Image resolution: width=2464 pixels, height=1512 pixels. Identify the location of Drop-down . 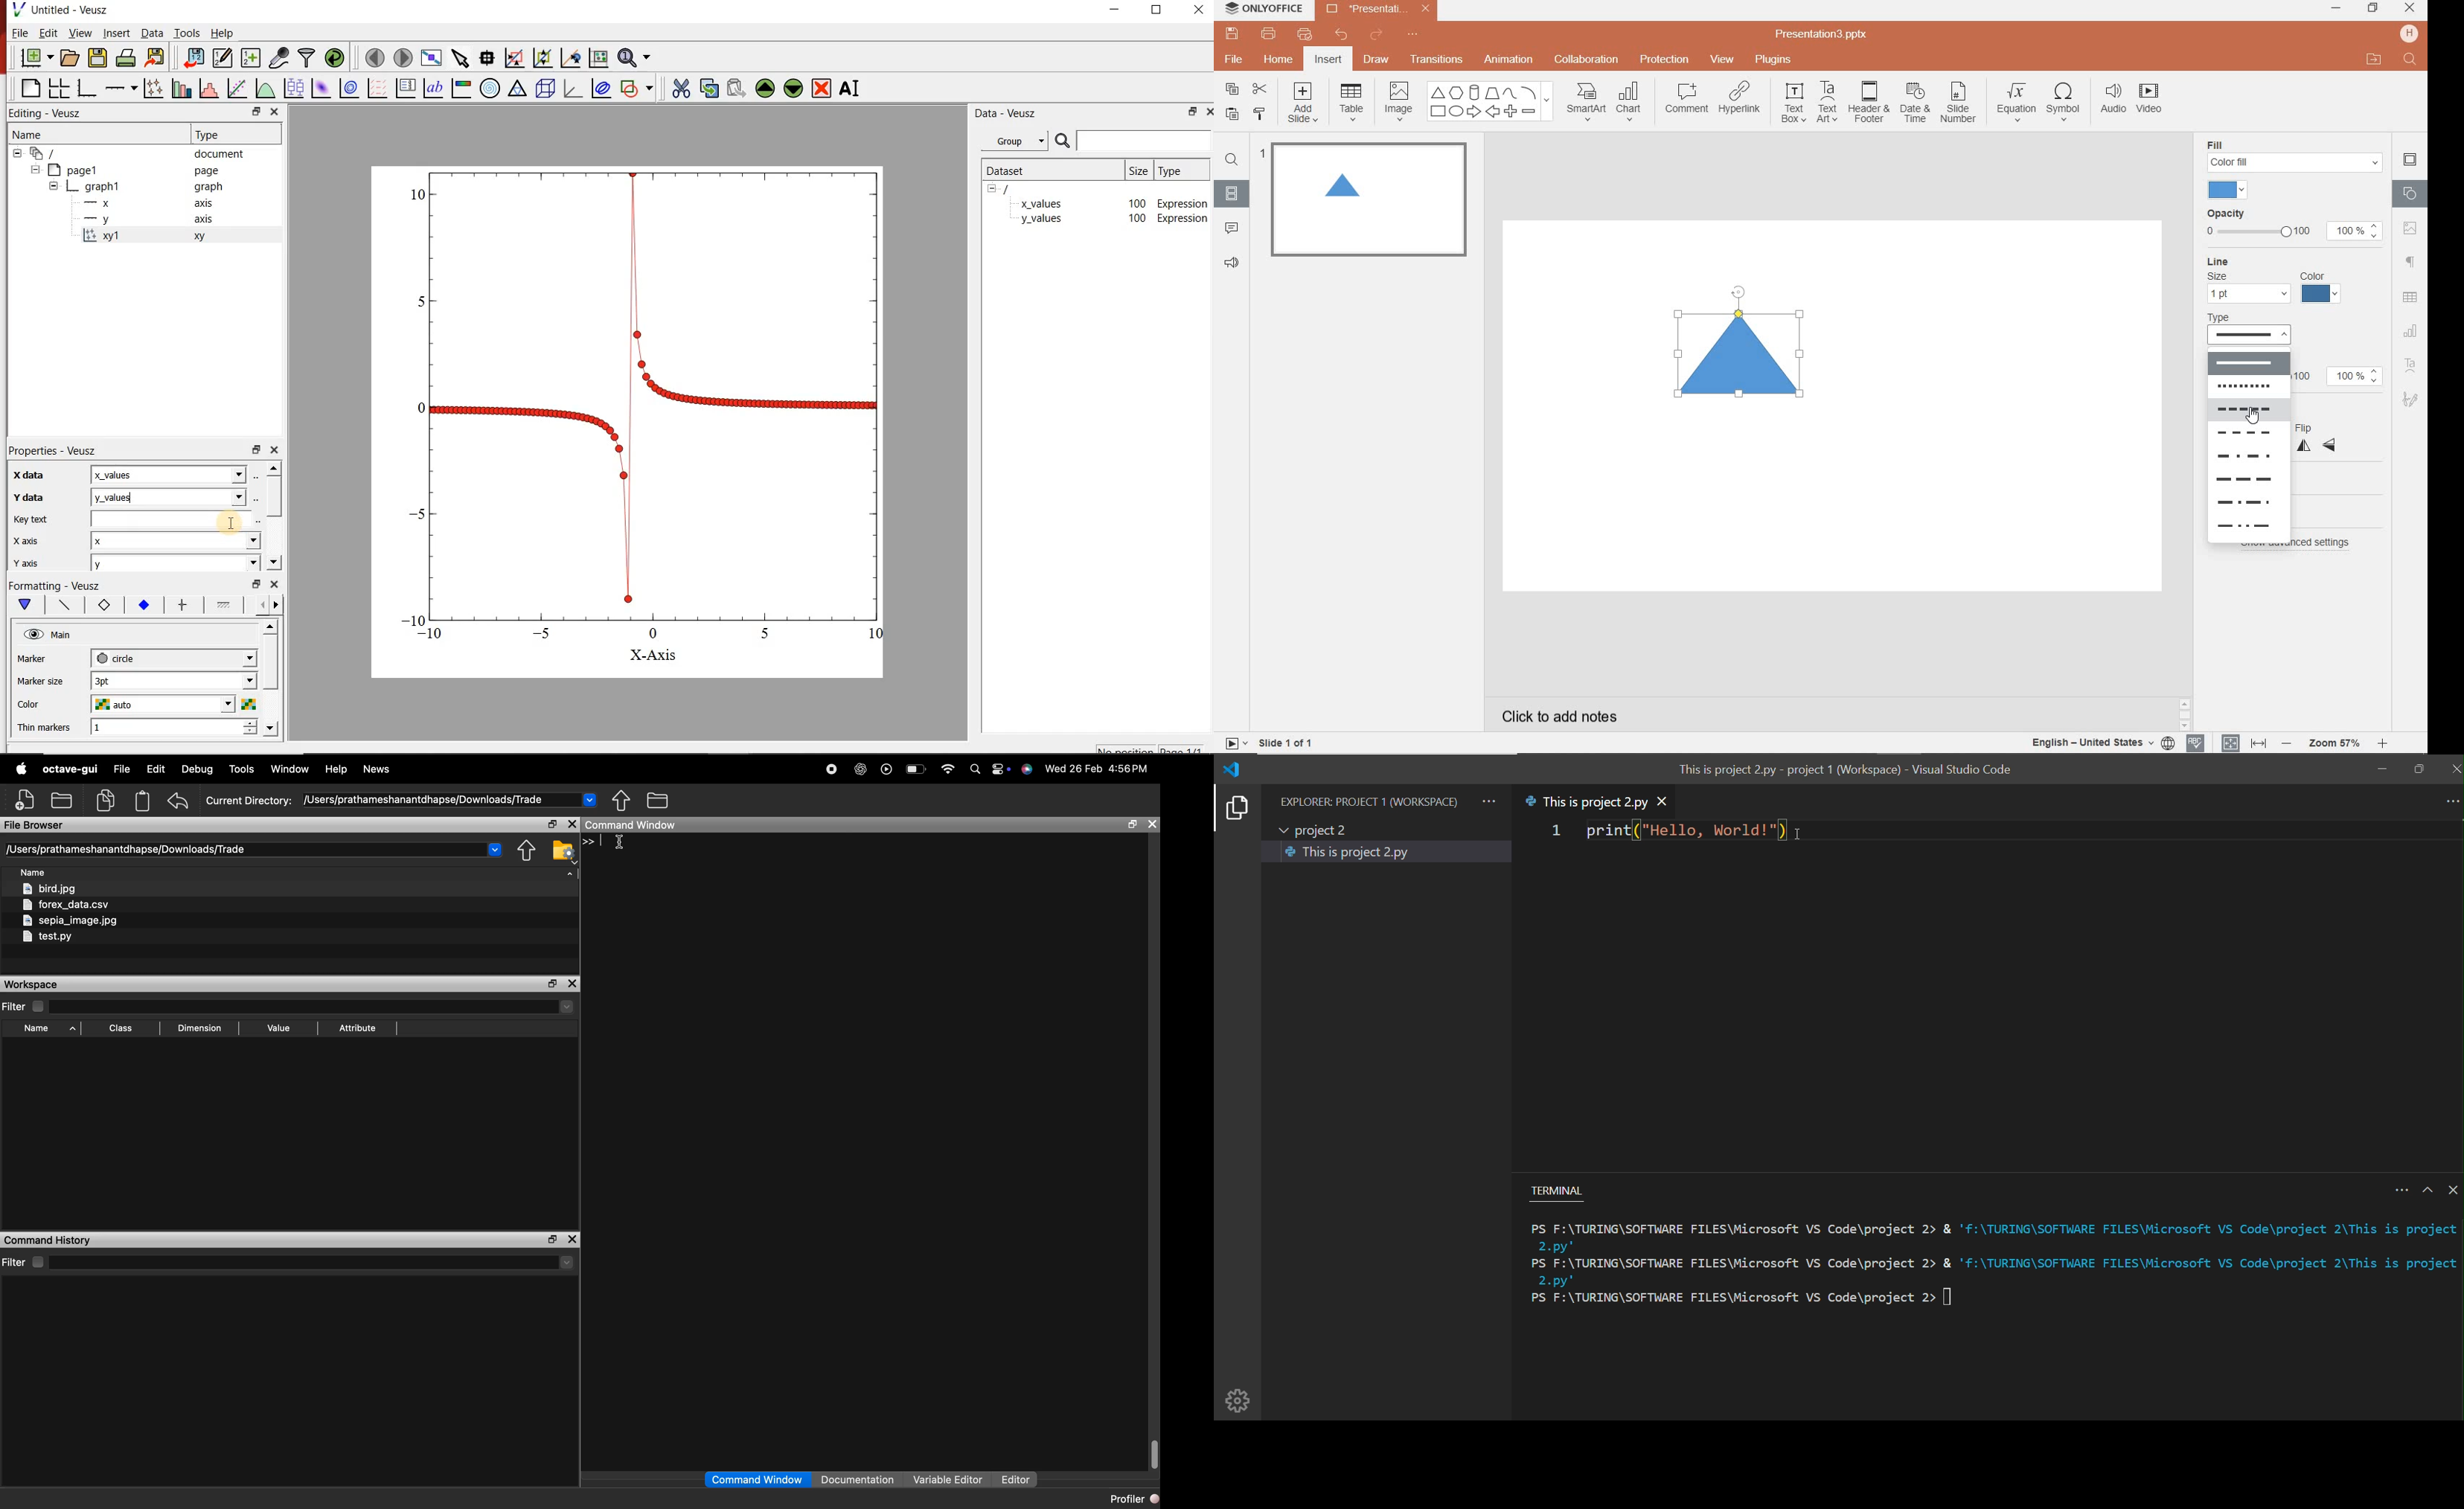
(590, 799).